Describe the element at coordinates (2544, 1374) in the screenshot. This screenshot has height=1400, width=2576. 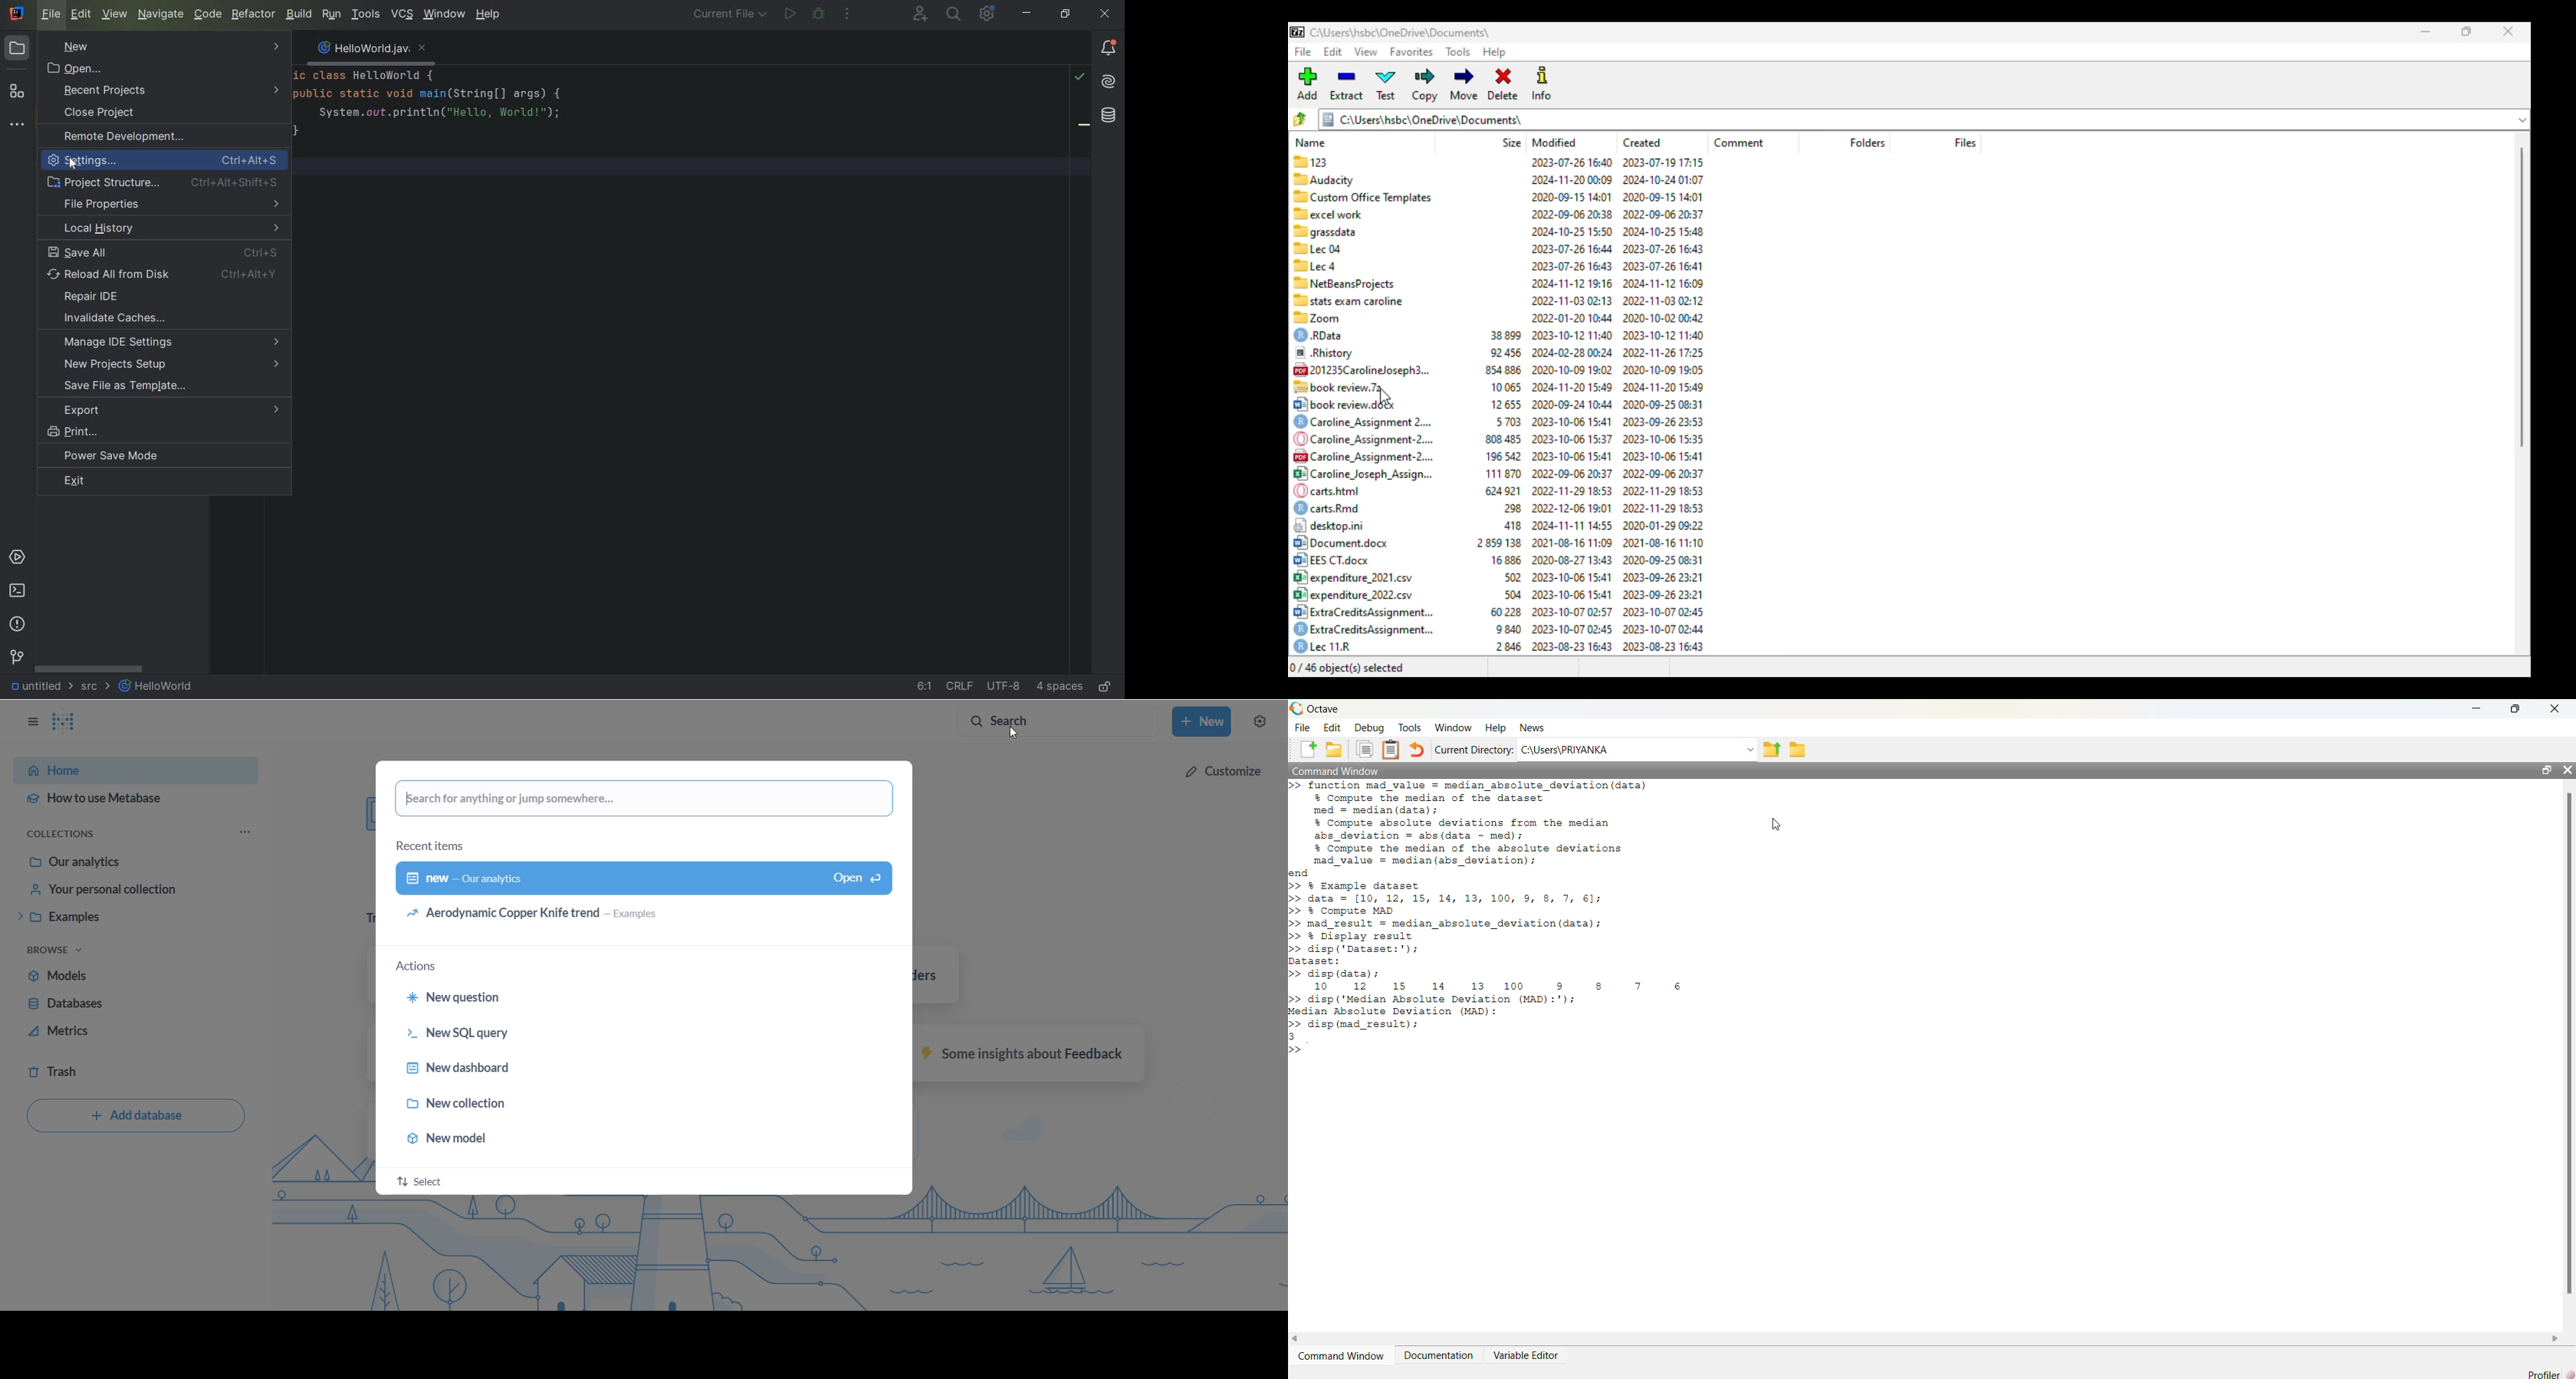
I see `Profiler` at that location.